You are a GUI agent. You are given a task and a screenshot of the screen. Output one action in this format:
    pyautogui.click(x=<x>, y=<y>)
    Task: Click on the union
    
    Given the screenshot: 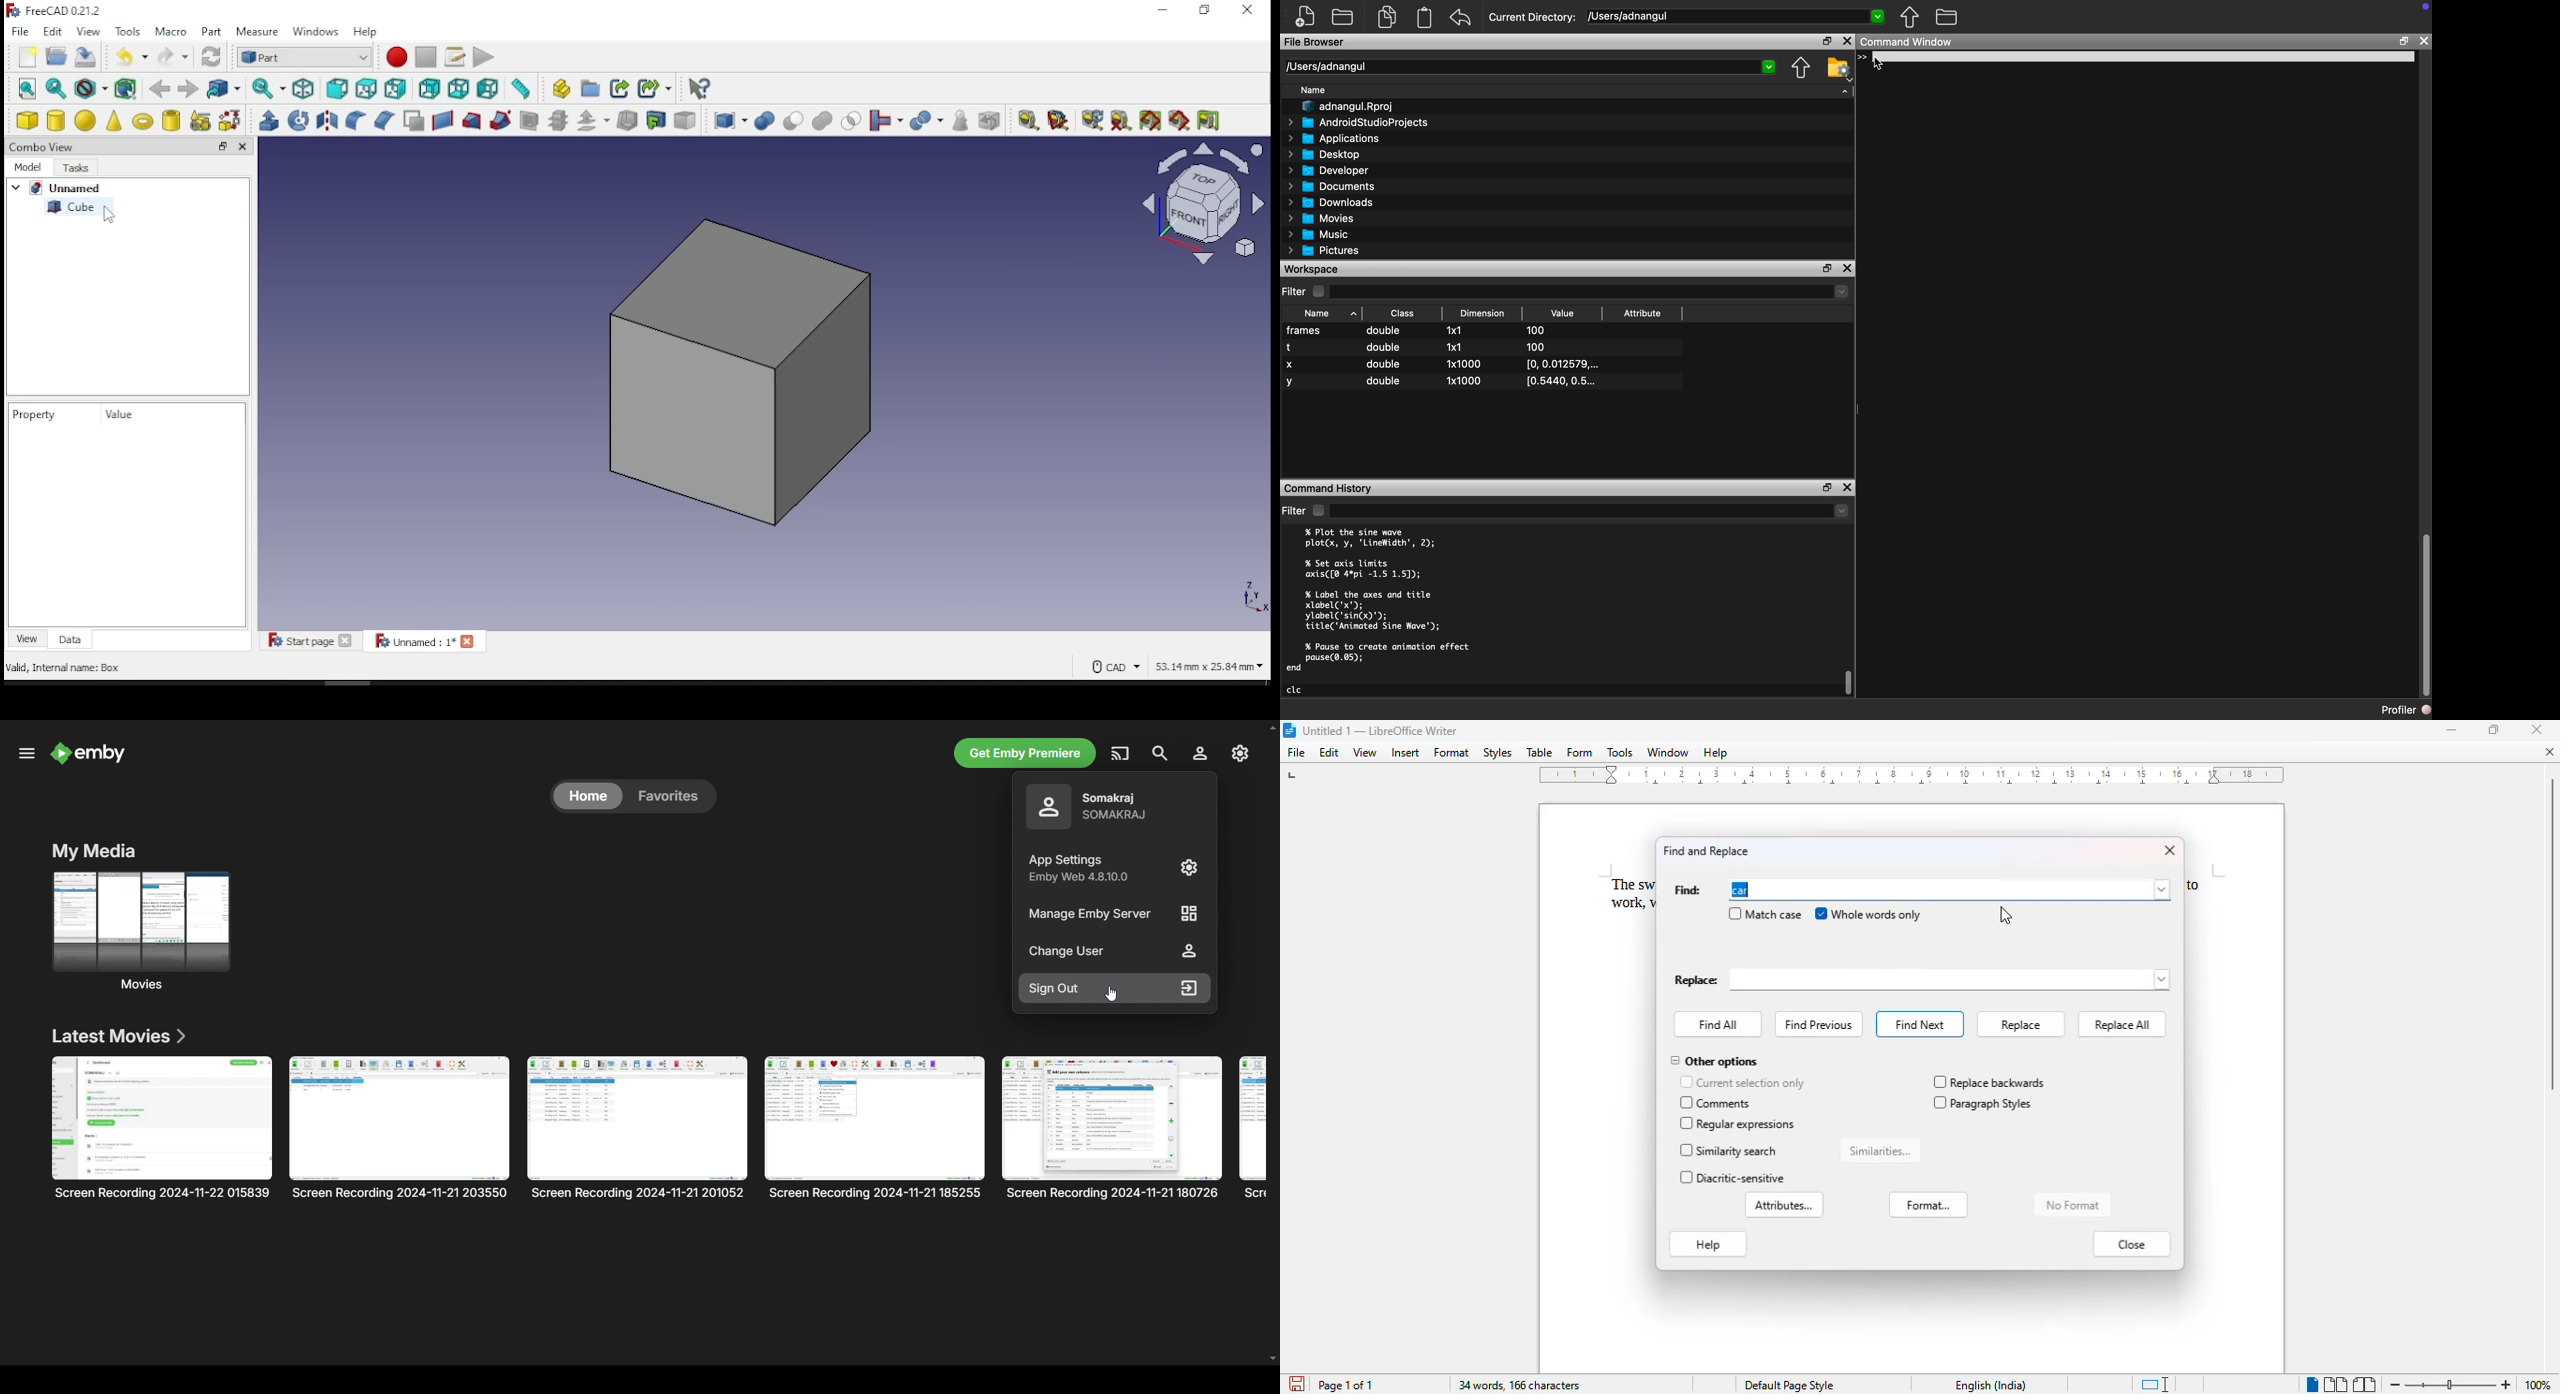 What is the action you would take?
    pyautogui.click(x=822, y=121)
    